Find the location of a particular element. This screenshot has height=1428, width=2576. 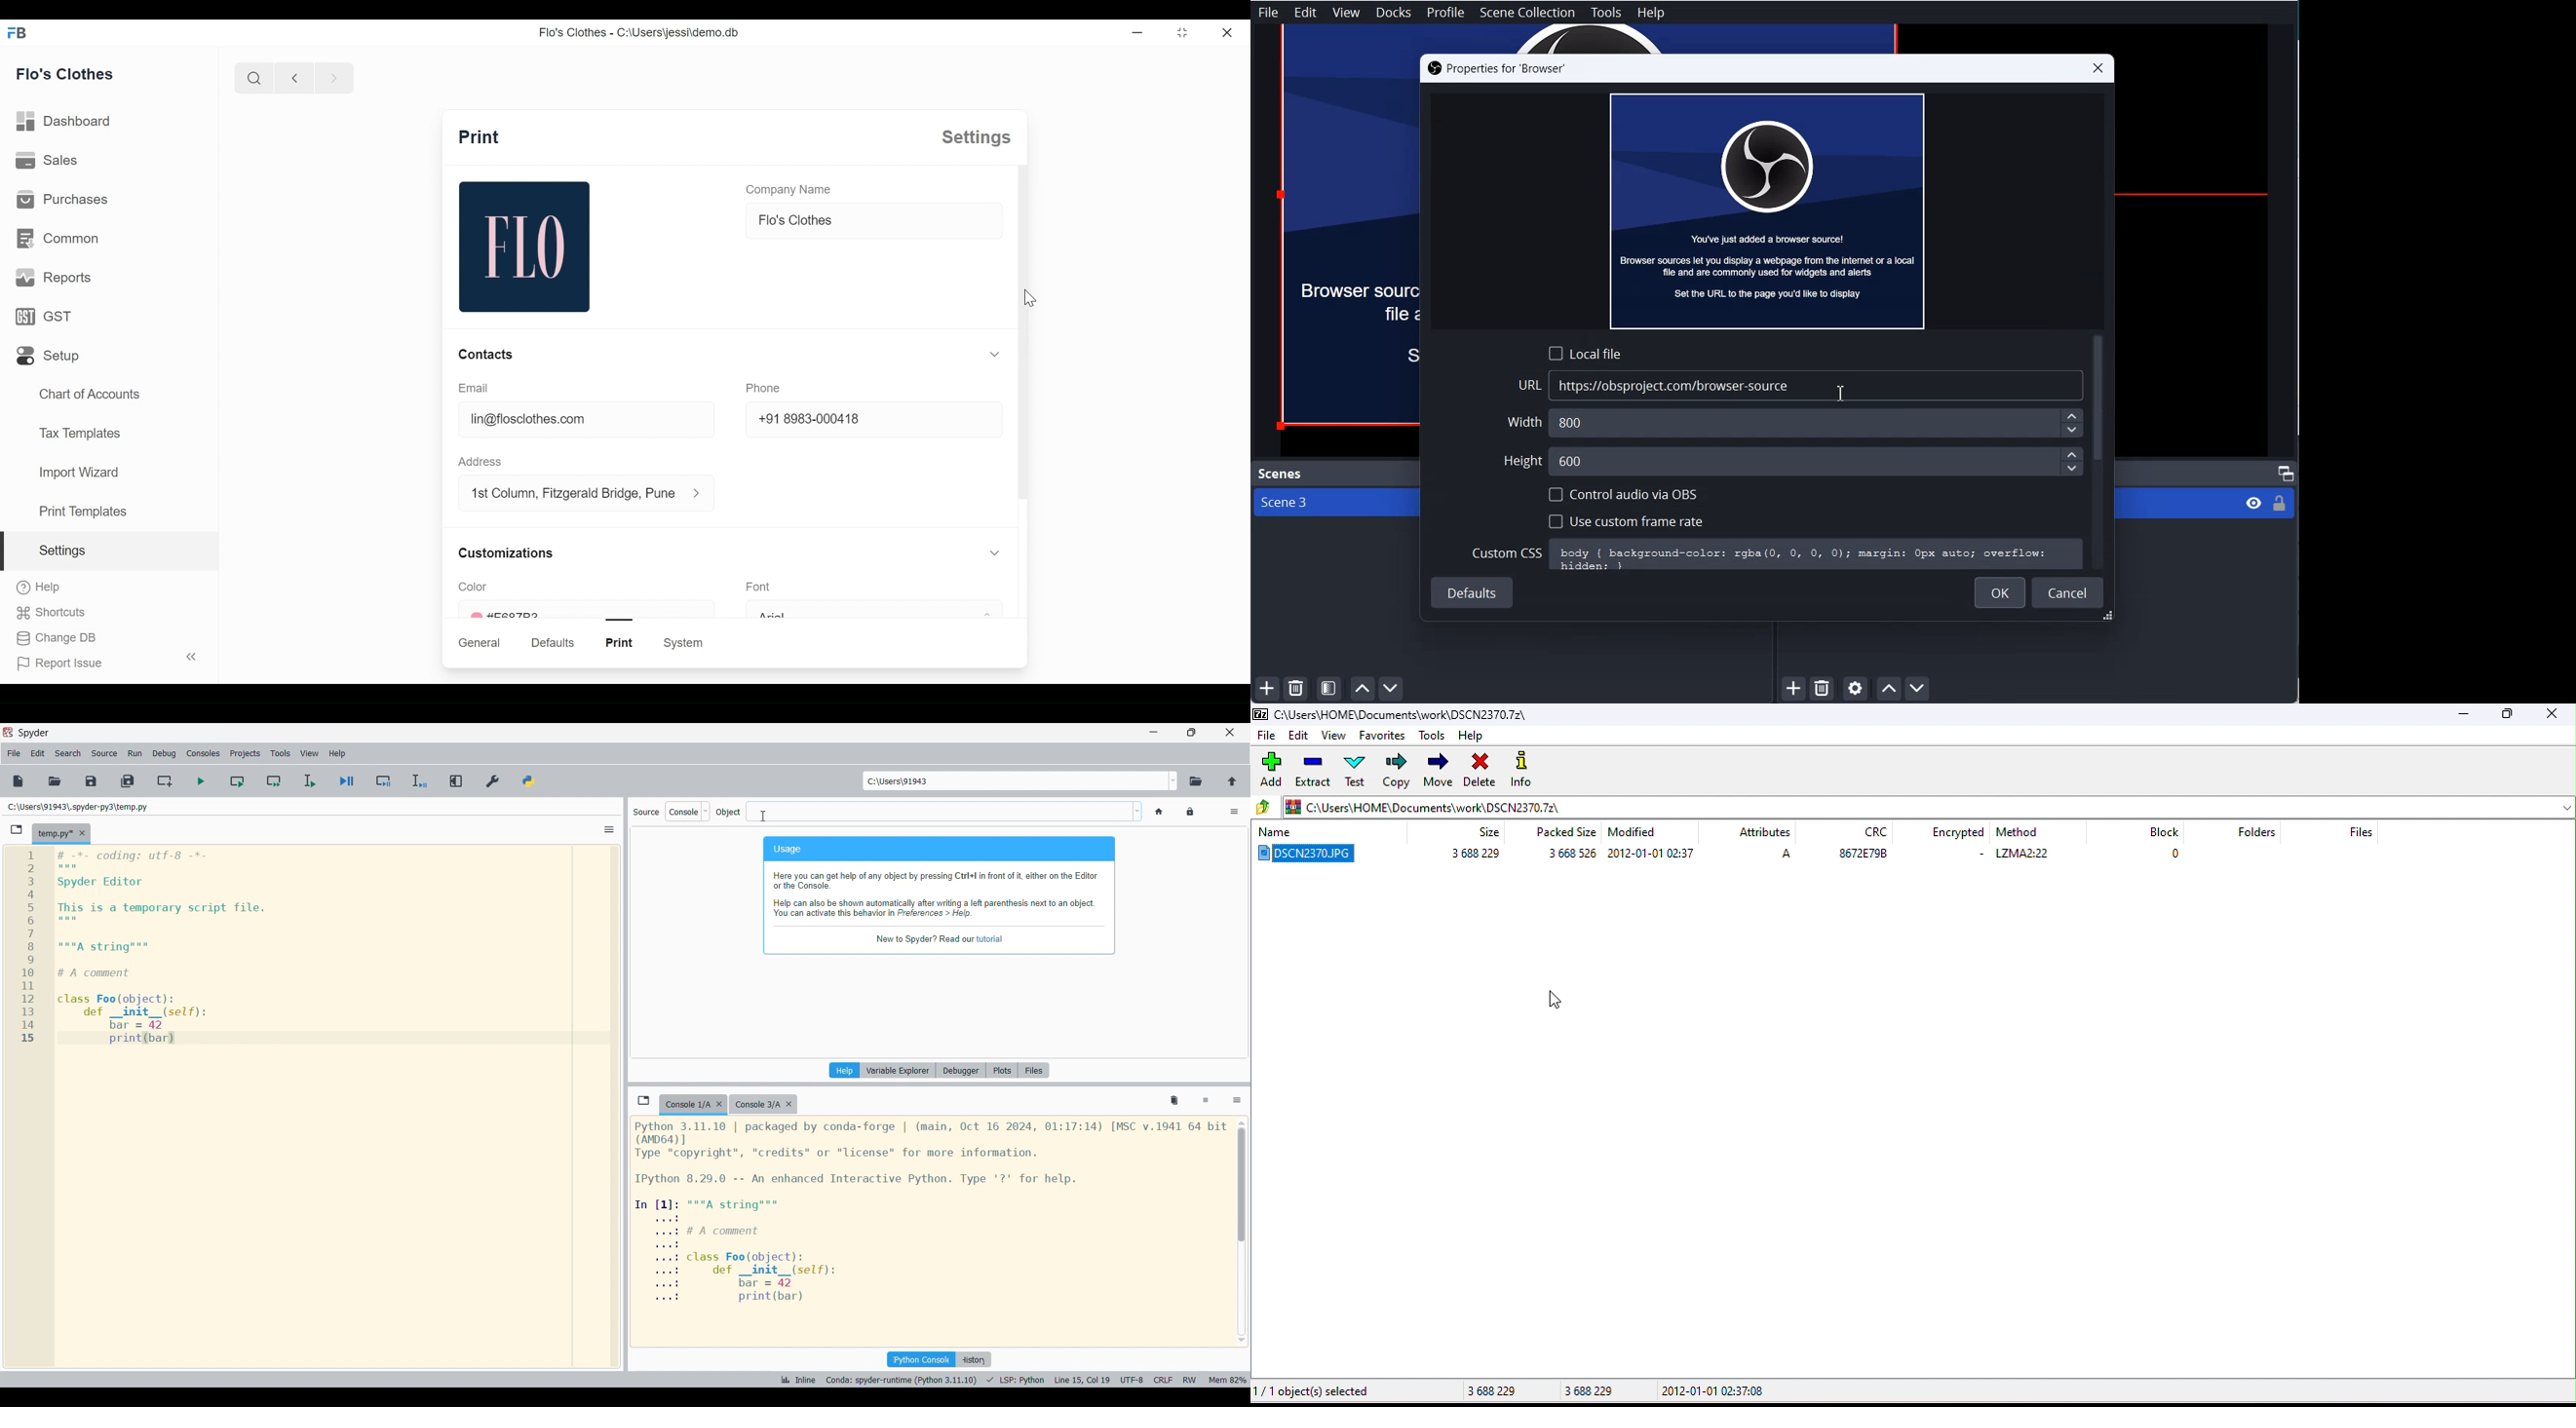

File location is located at coordinates (78, 807).